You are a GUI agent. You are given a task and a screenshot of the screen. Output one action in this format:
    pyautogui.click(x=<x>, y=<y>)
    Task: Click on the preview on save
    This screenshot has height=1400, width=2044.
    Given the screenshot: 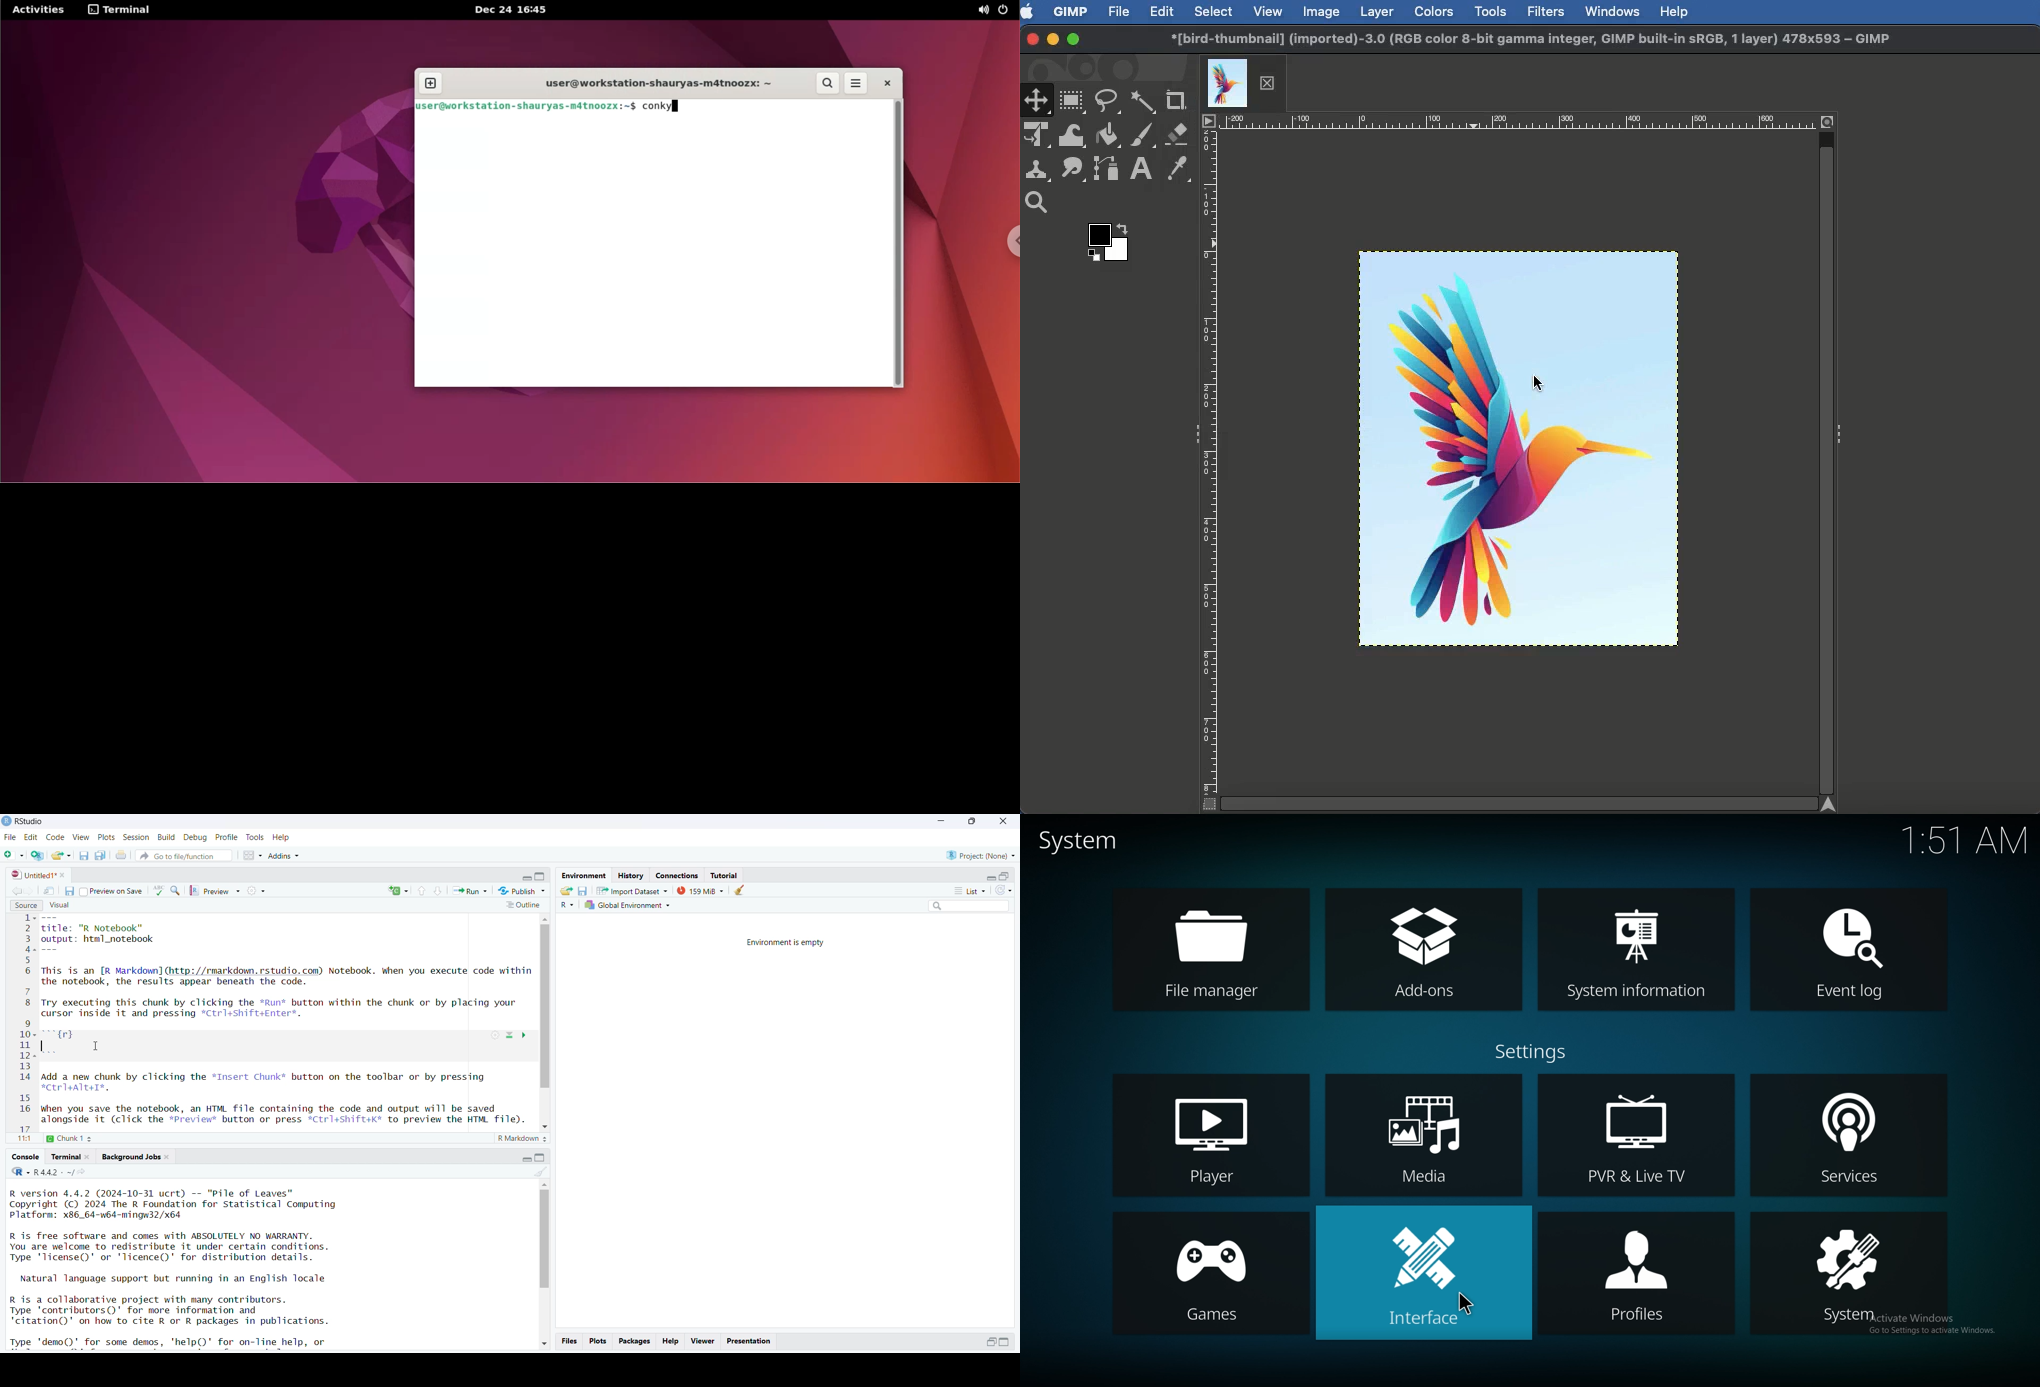 What is the action you would take?
    pyautogui.click(x=112, y=892)
    